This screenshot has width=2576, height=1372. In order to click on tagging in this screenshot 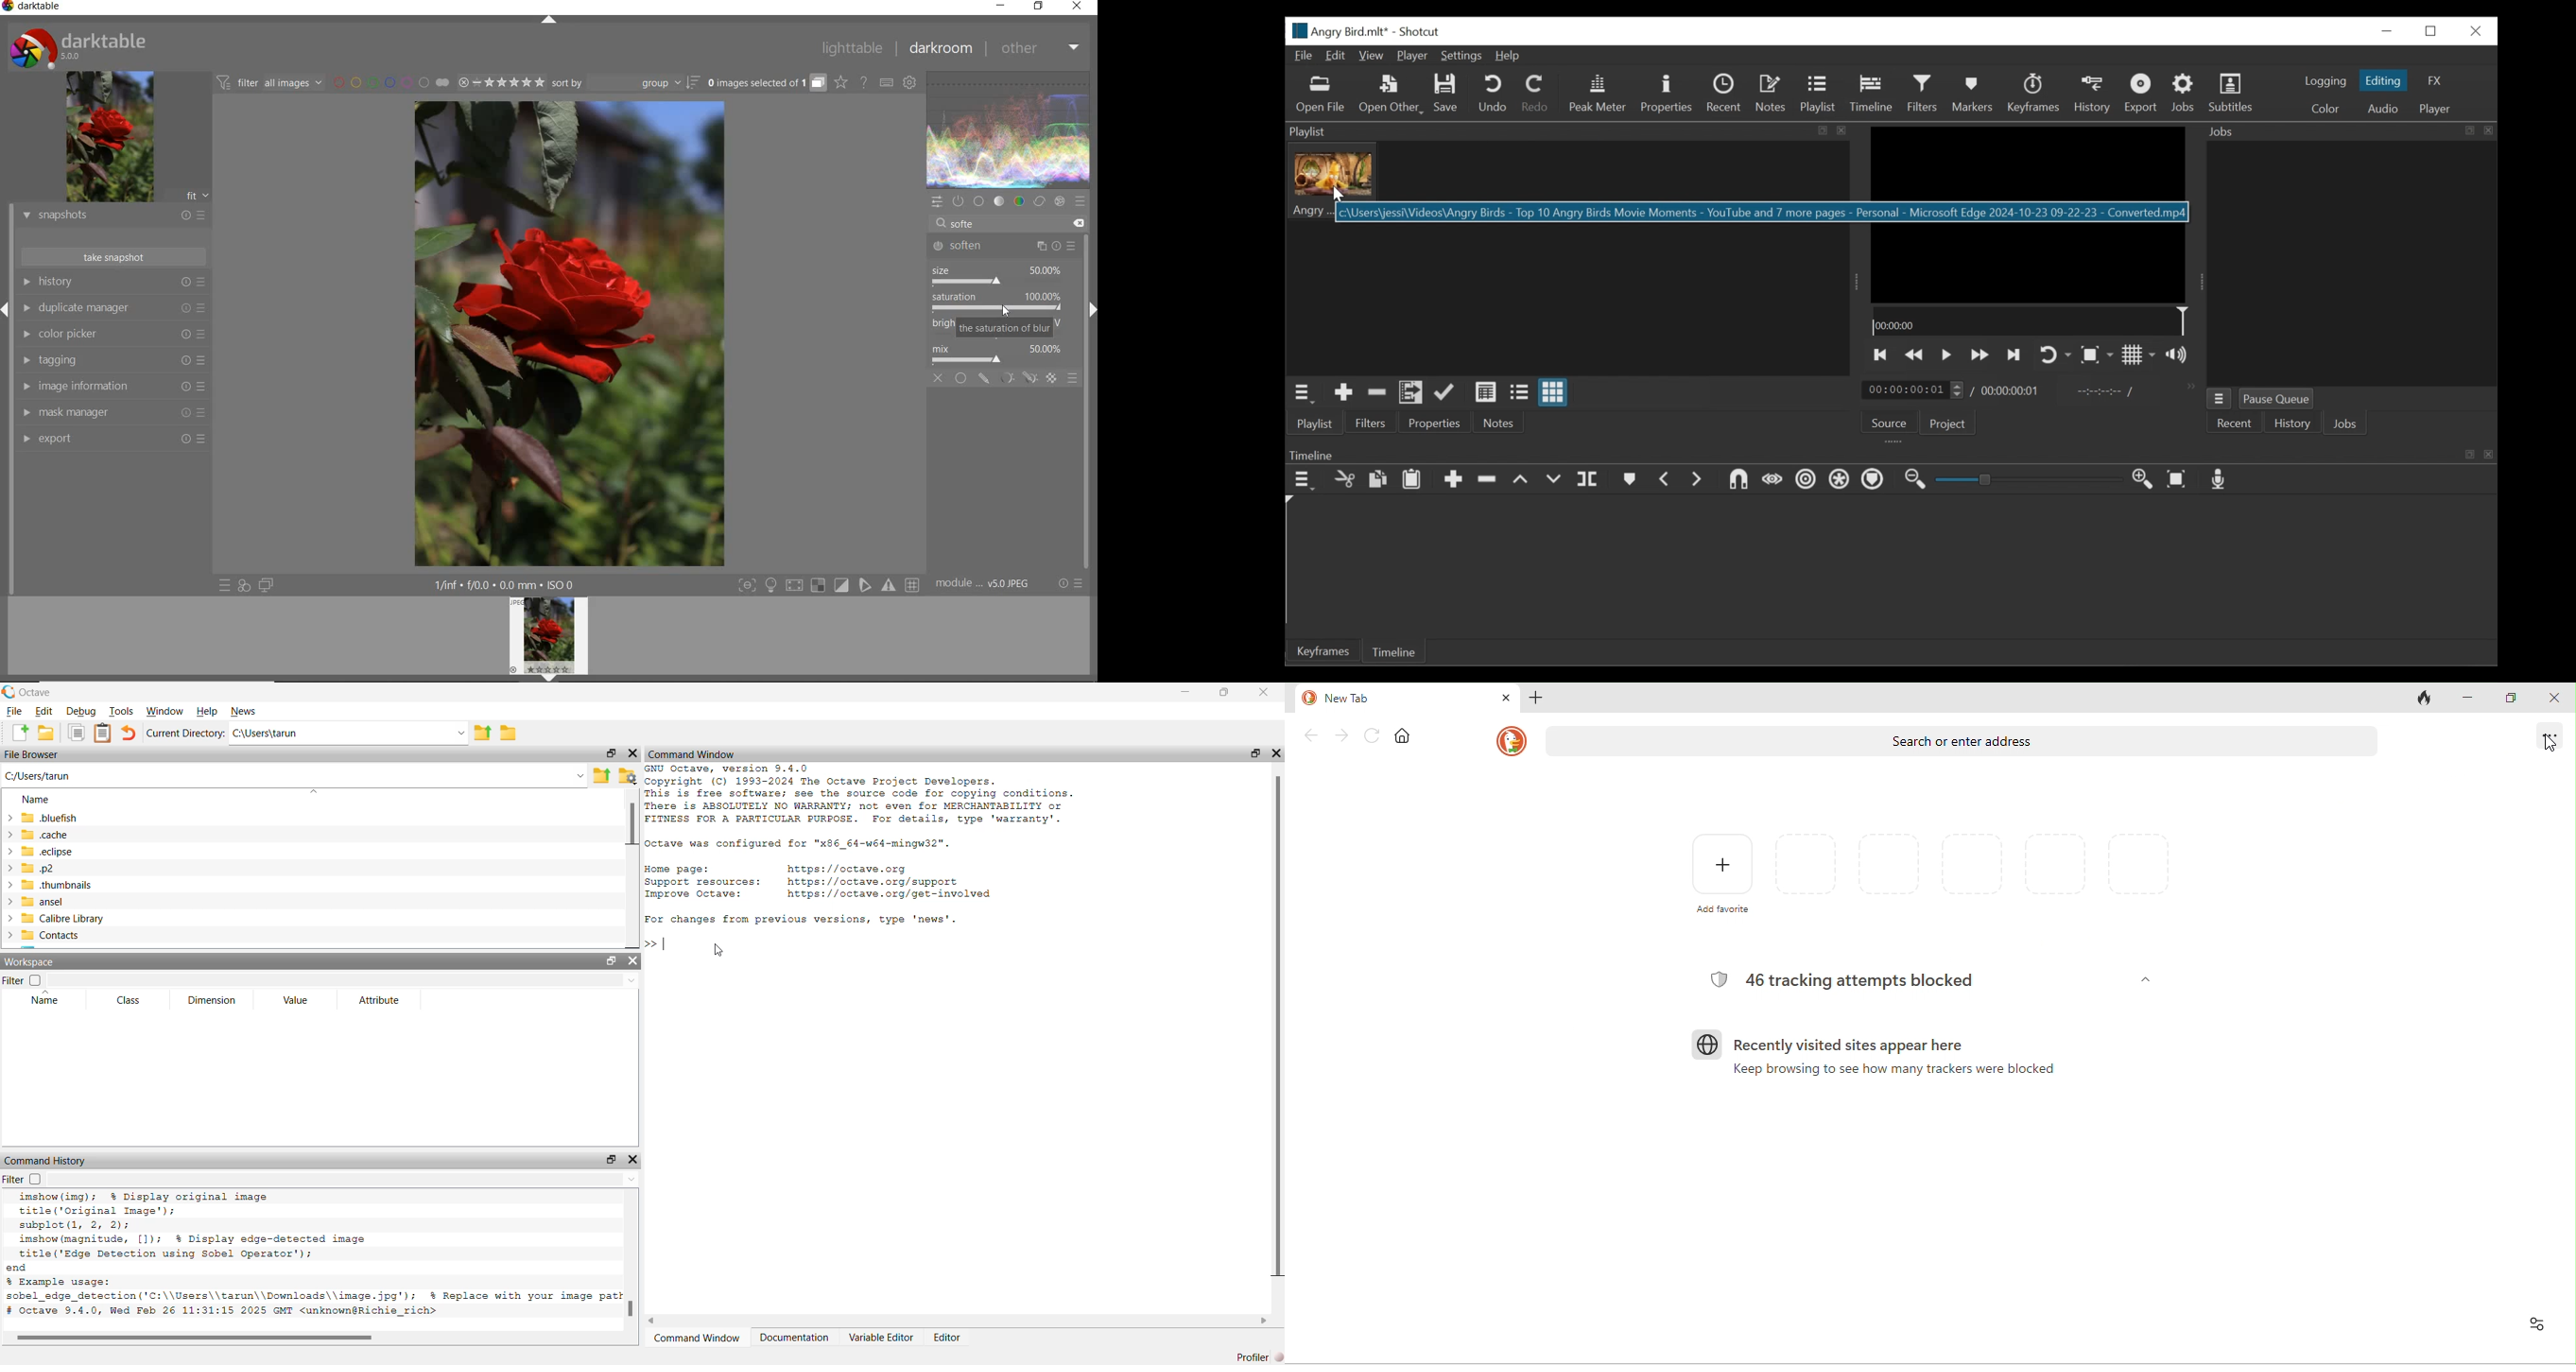, I will do `click(112, 360)`.